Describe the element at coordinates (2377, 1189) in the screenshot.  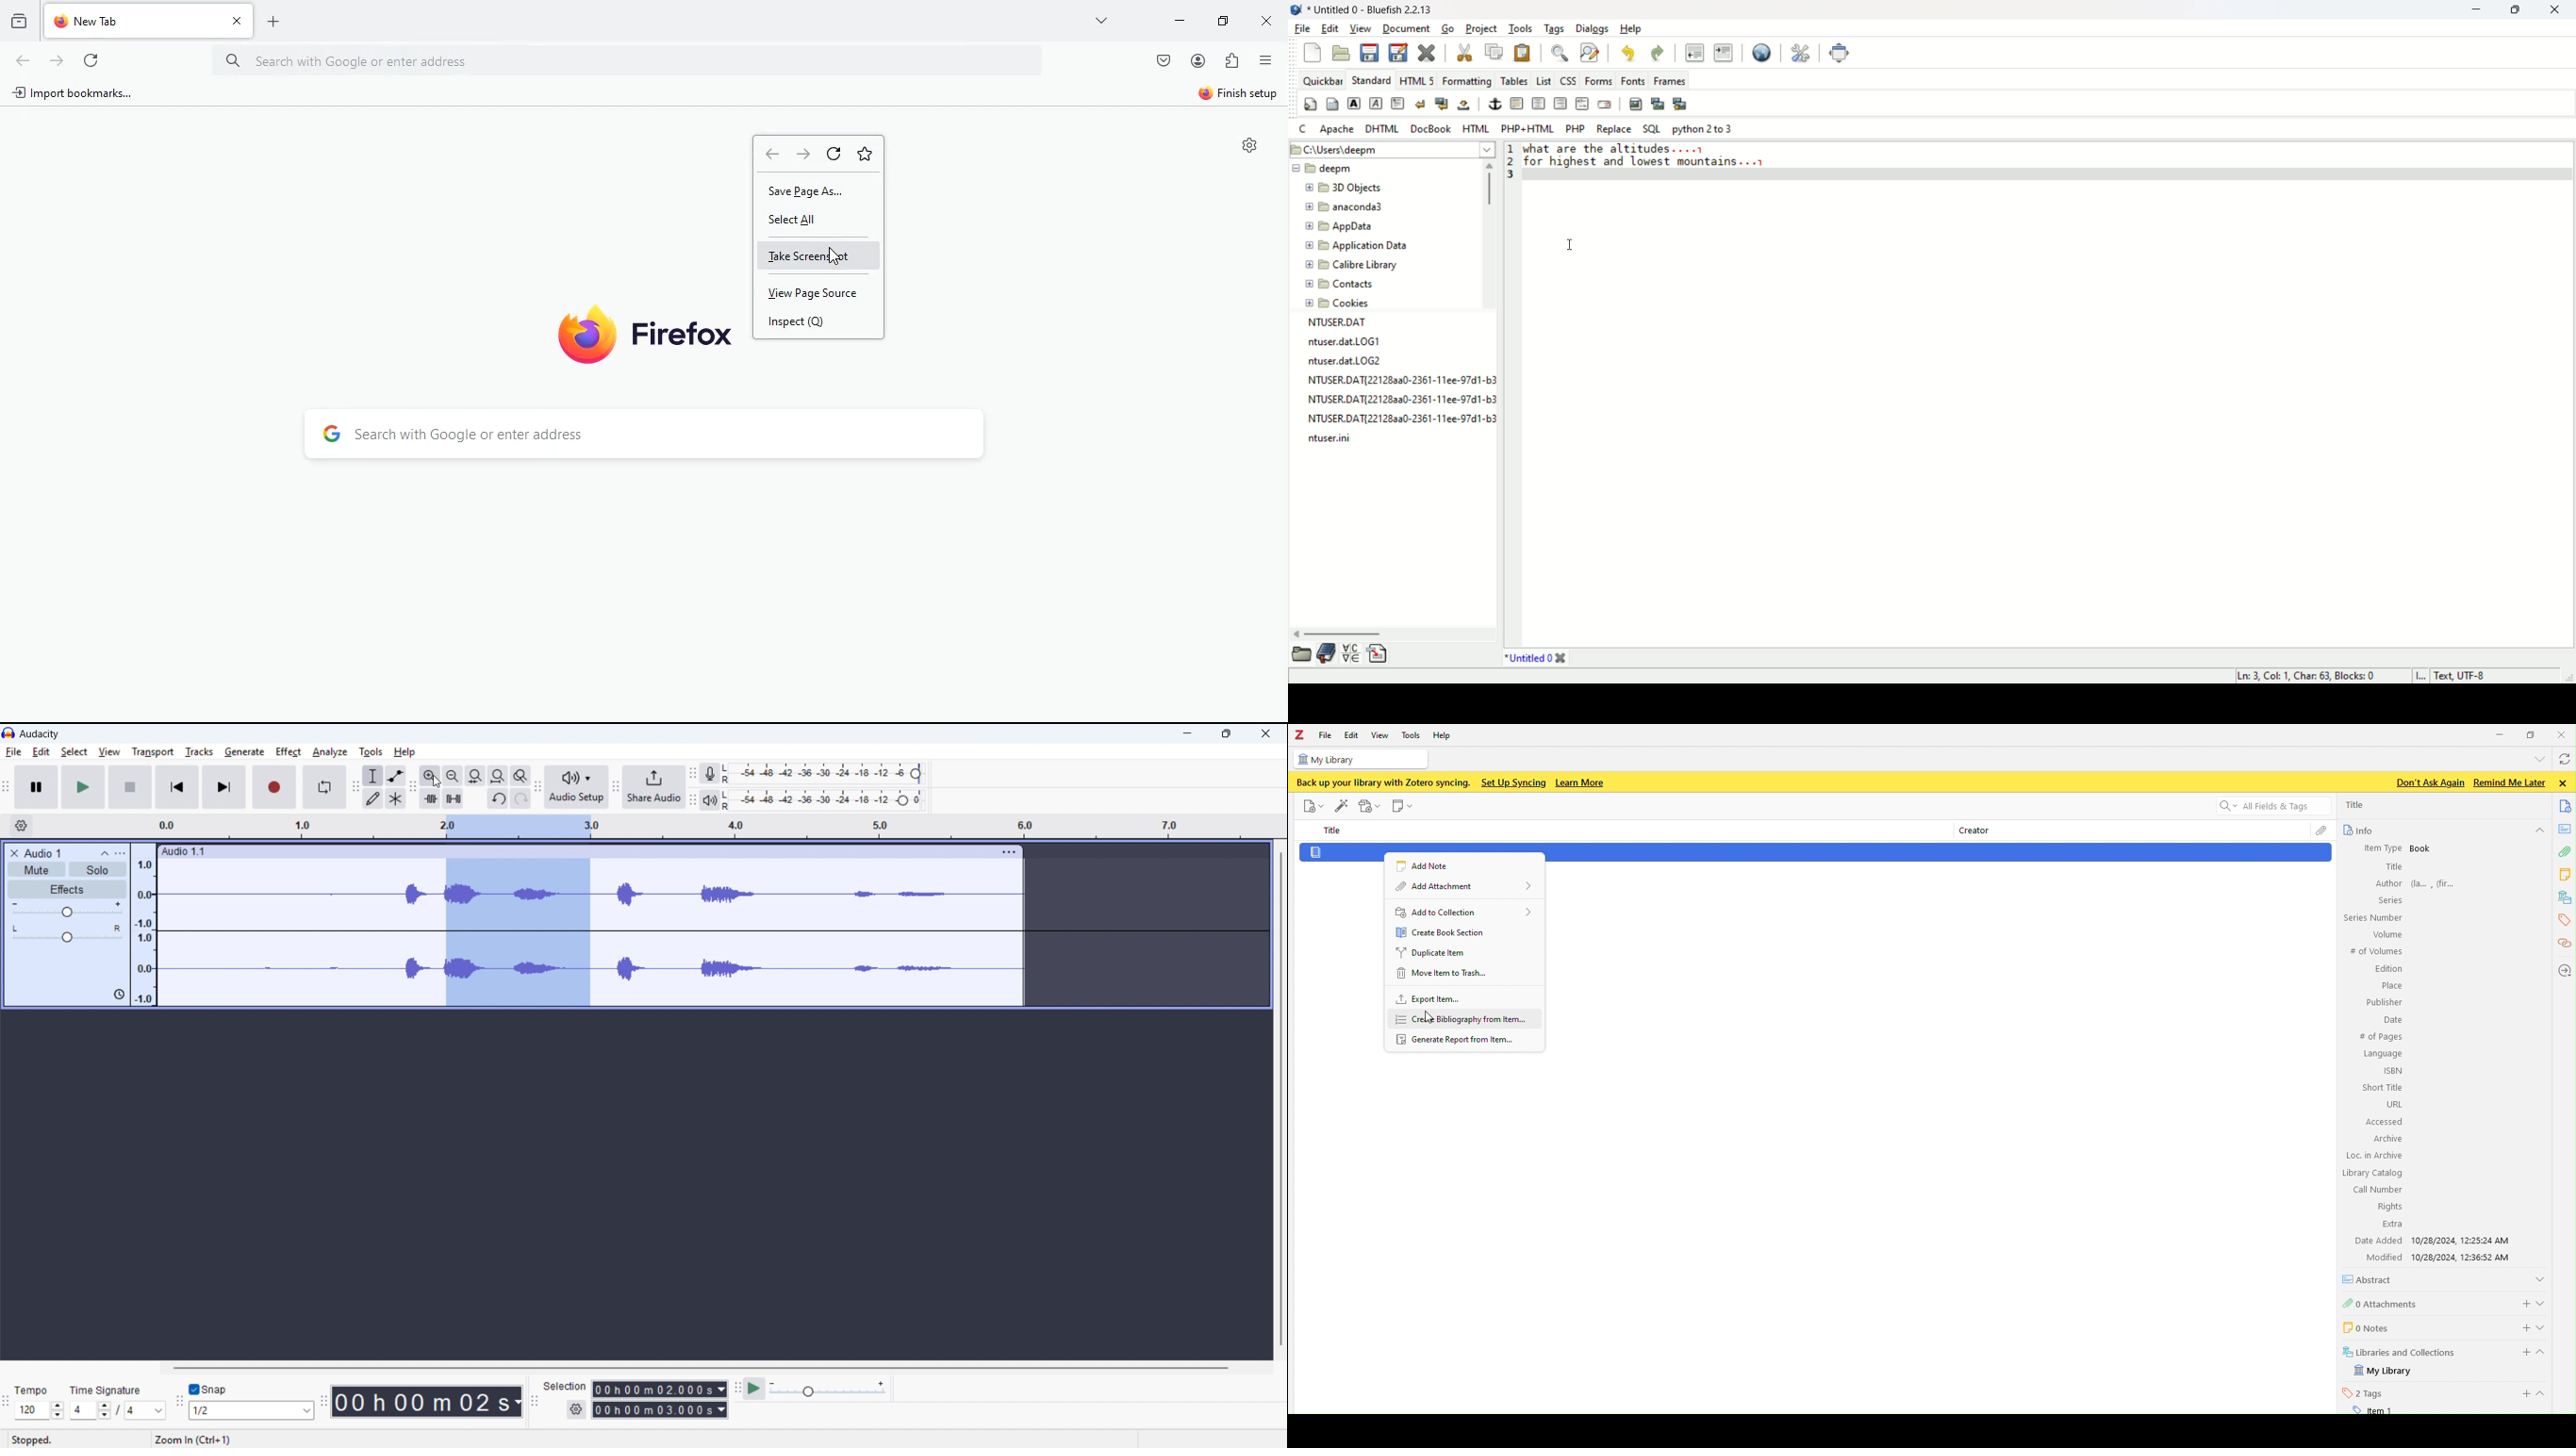
I see `Call Number` at that location.